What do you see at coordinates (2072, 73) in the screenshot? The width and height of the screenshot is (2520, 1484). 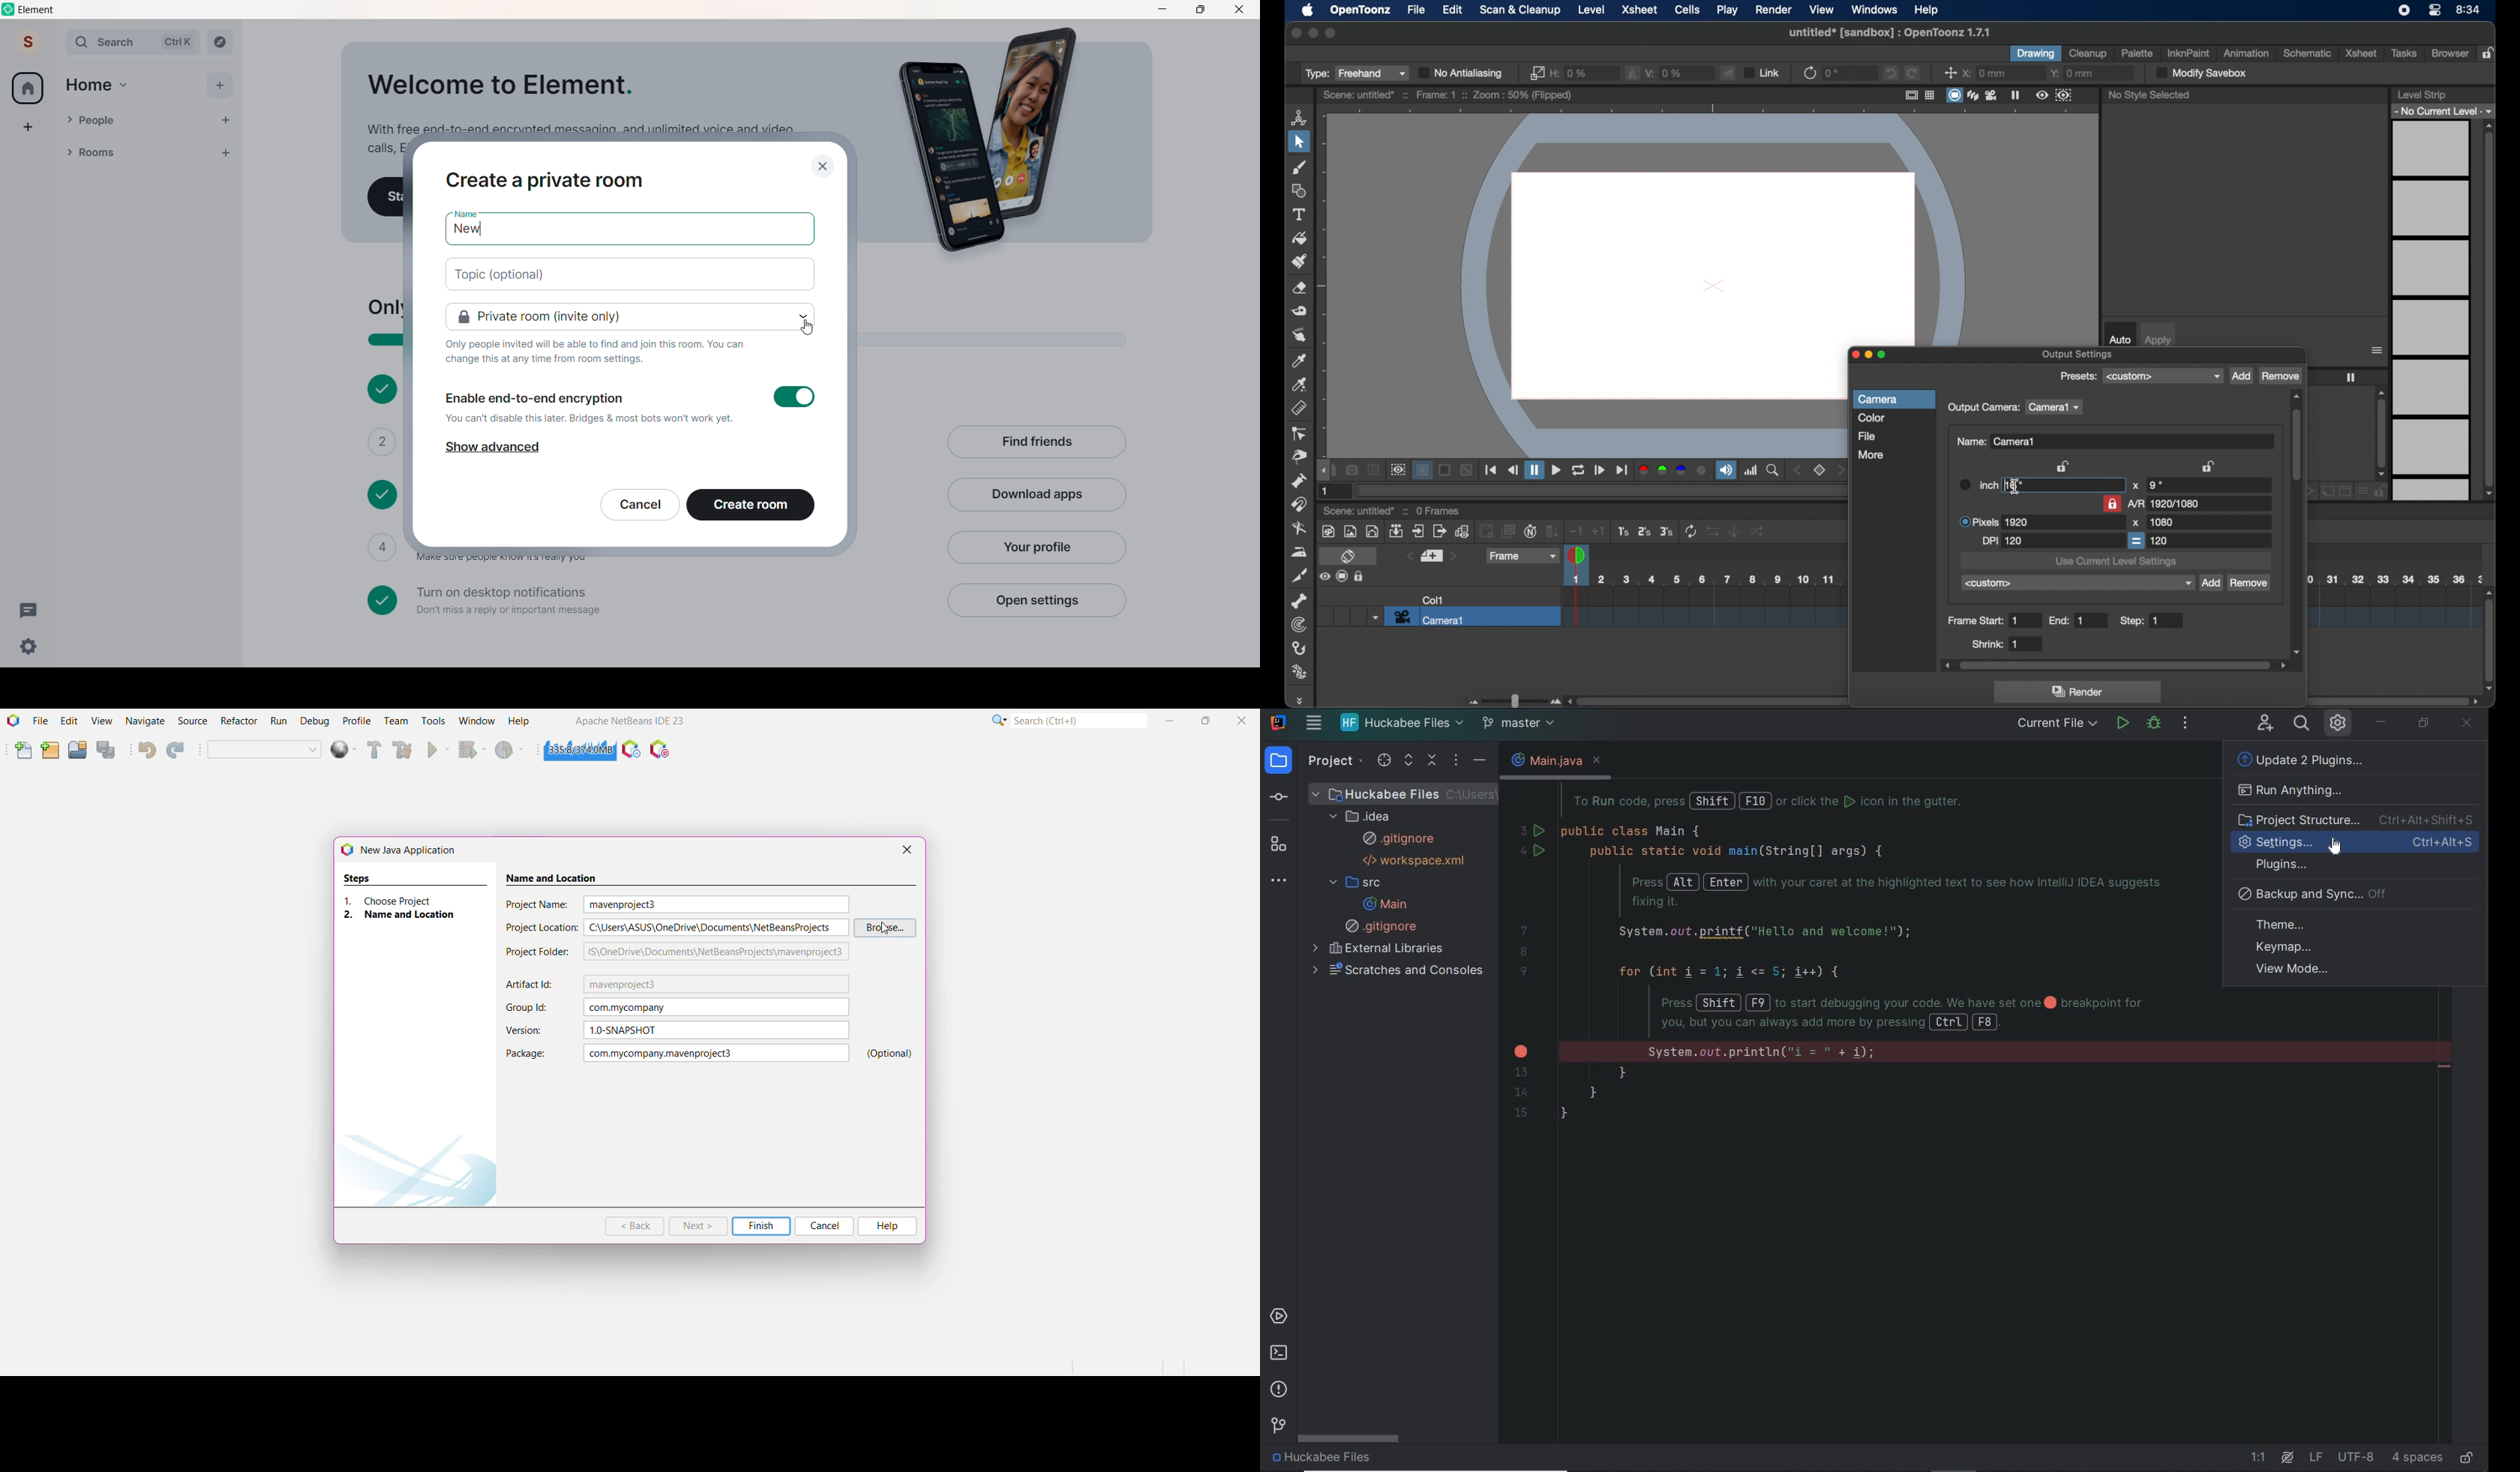 I see `y` at bounding box center [2072, 73].